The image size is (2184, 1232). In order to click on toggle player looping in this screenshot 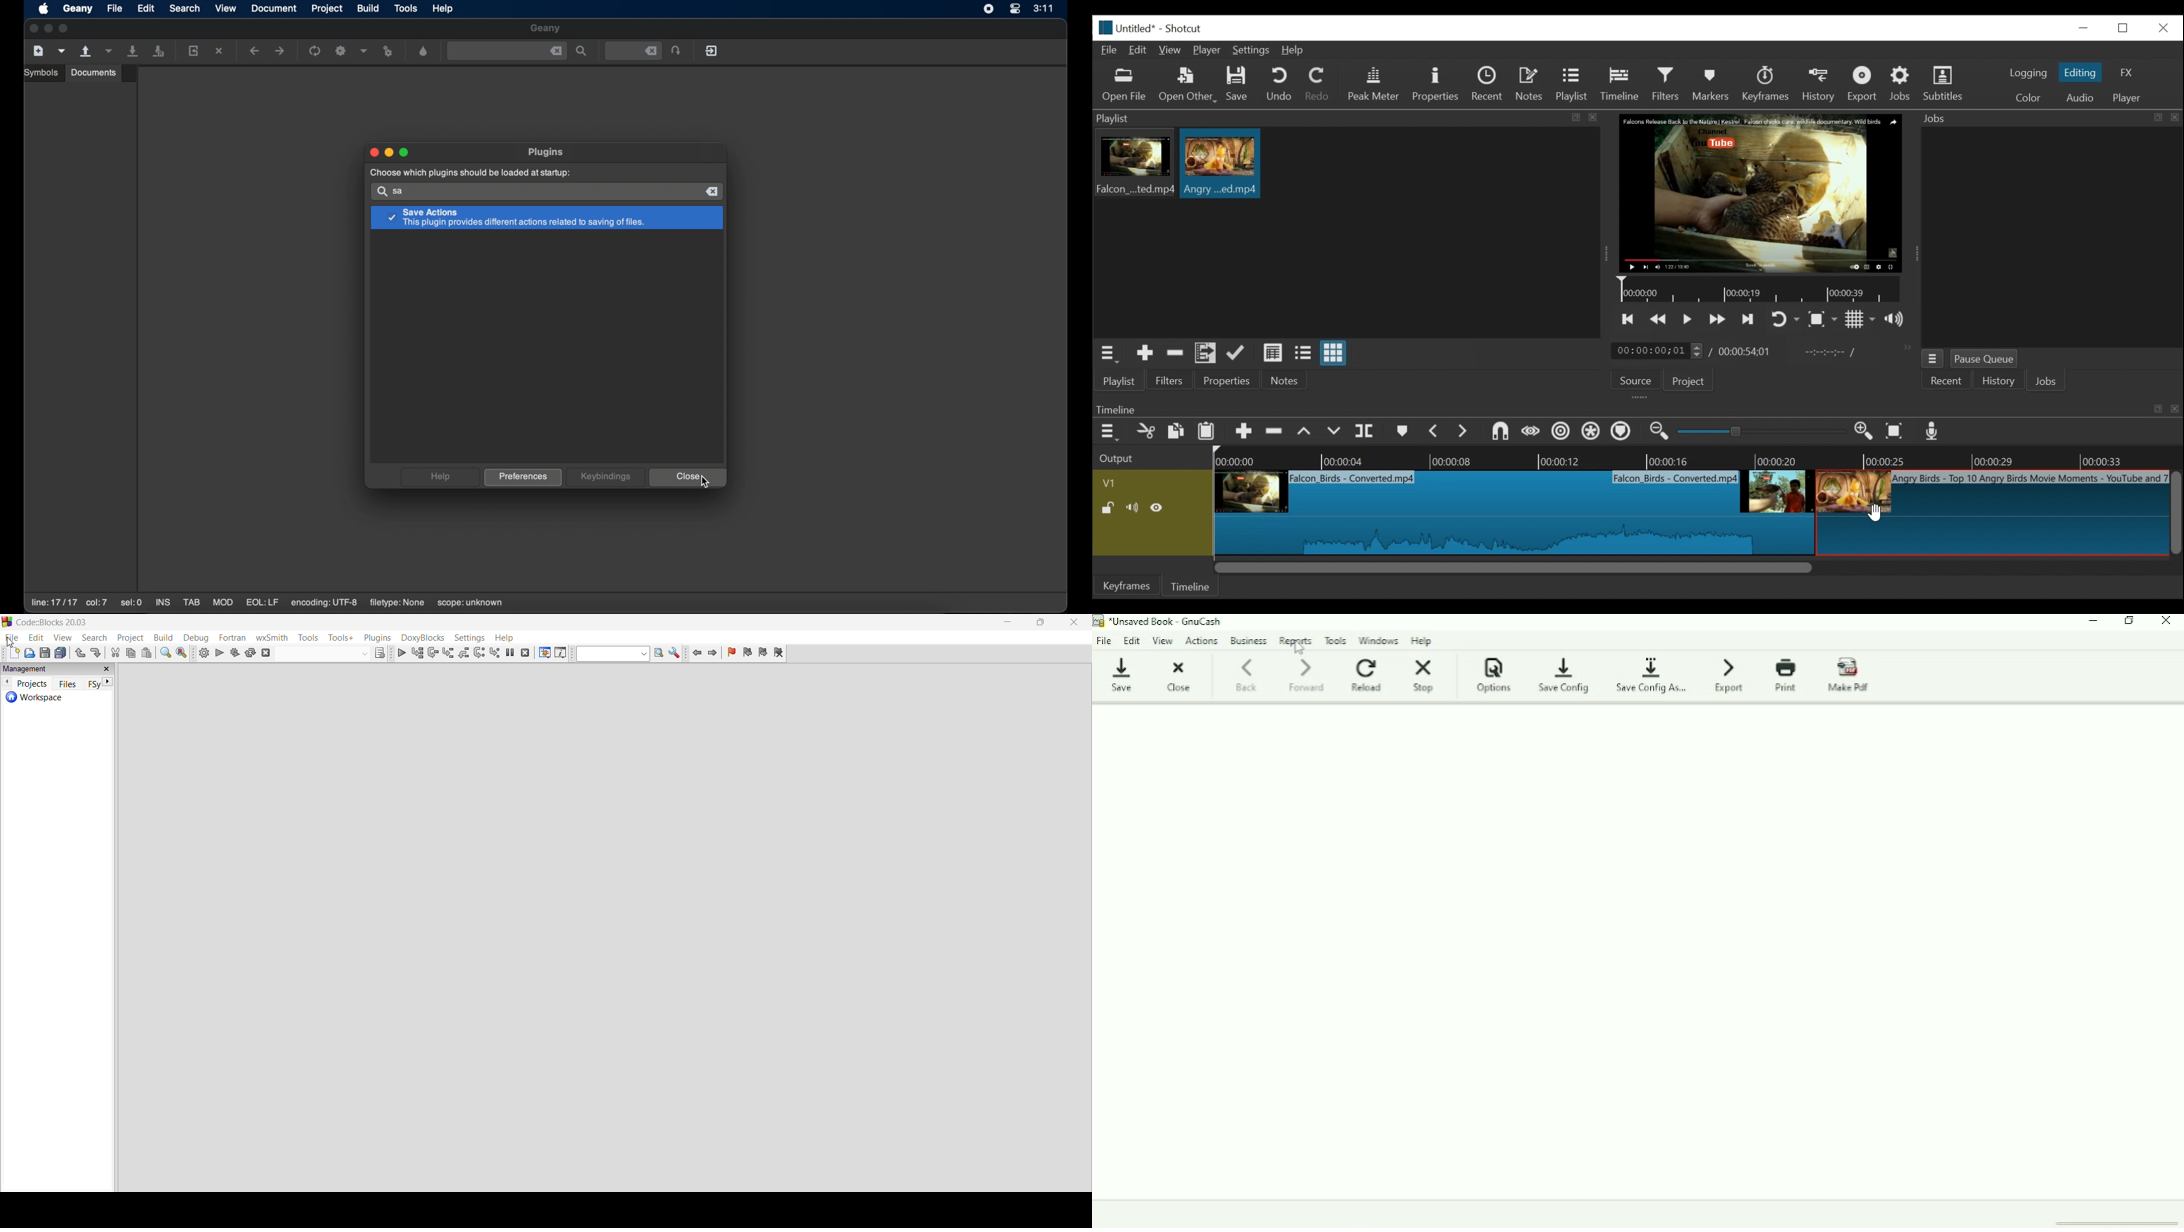, I will do `click(1786, 320)`.